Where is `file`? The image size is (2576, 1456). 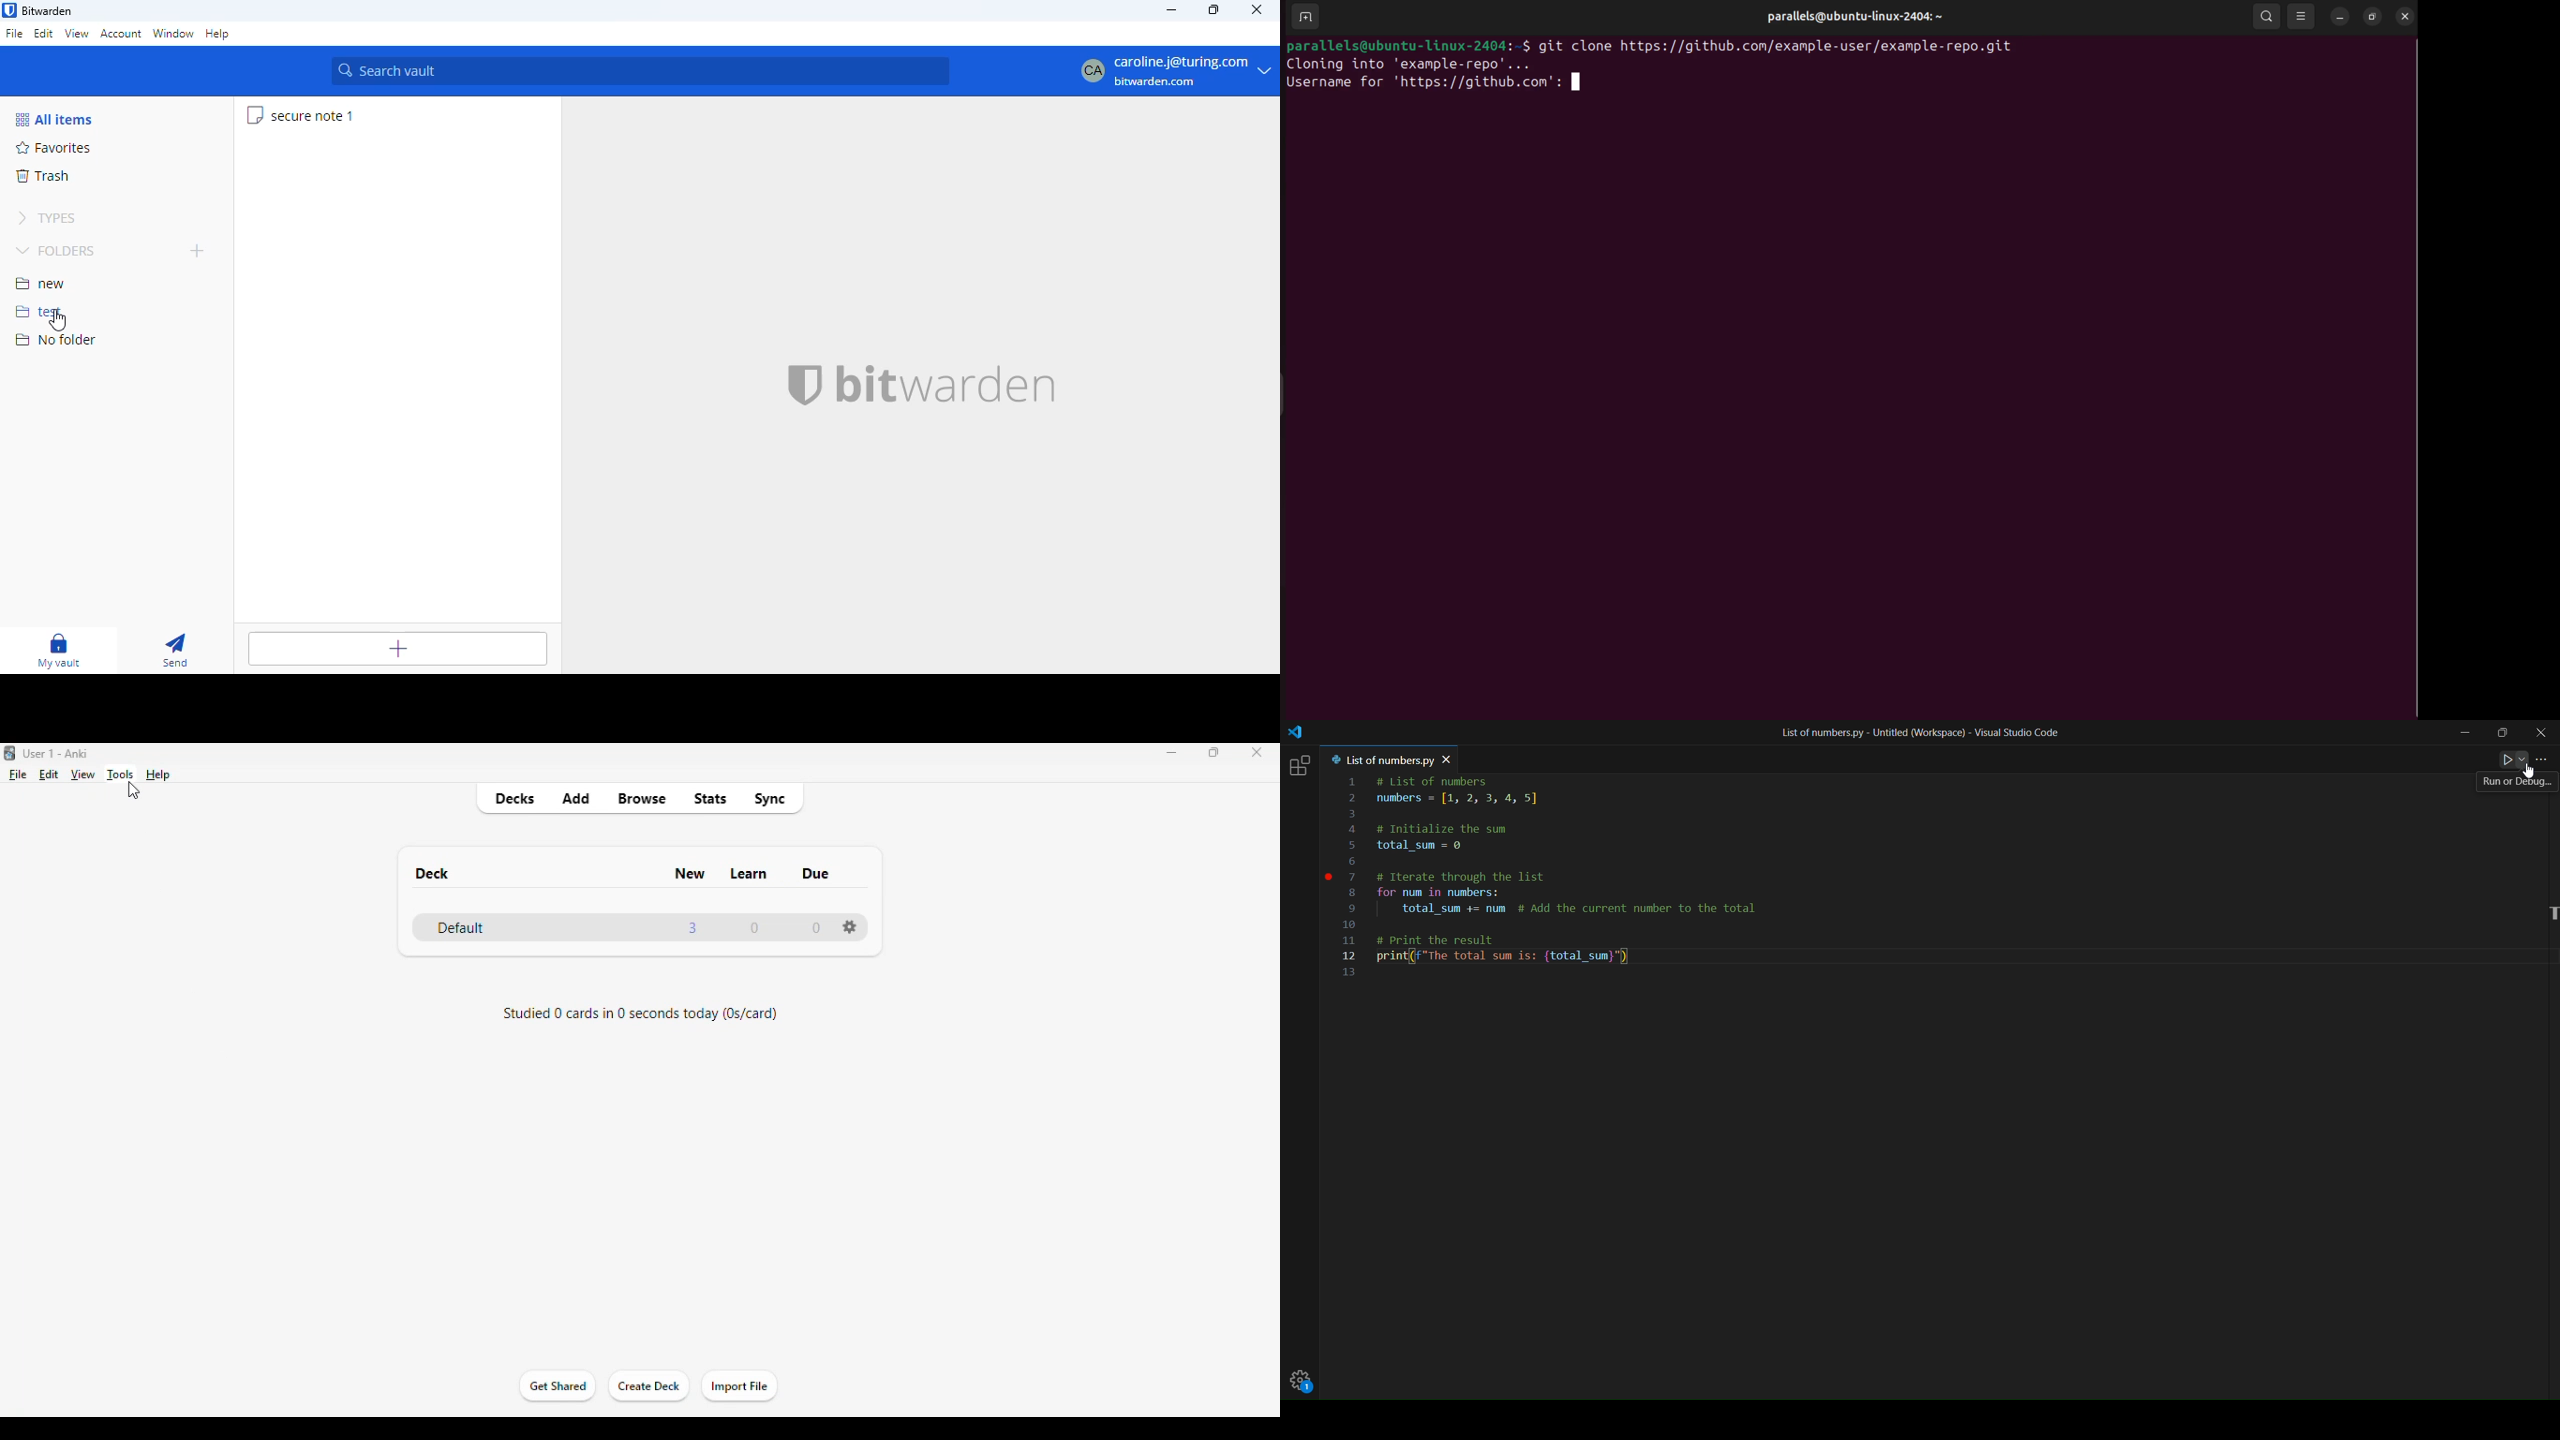
file is located at coordinates (18, 775).